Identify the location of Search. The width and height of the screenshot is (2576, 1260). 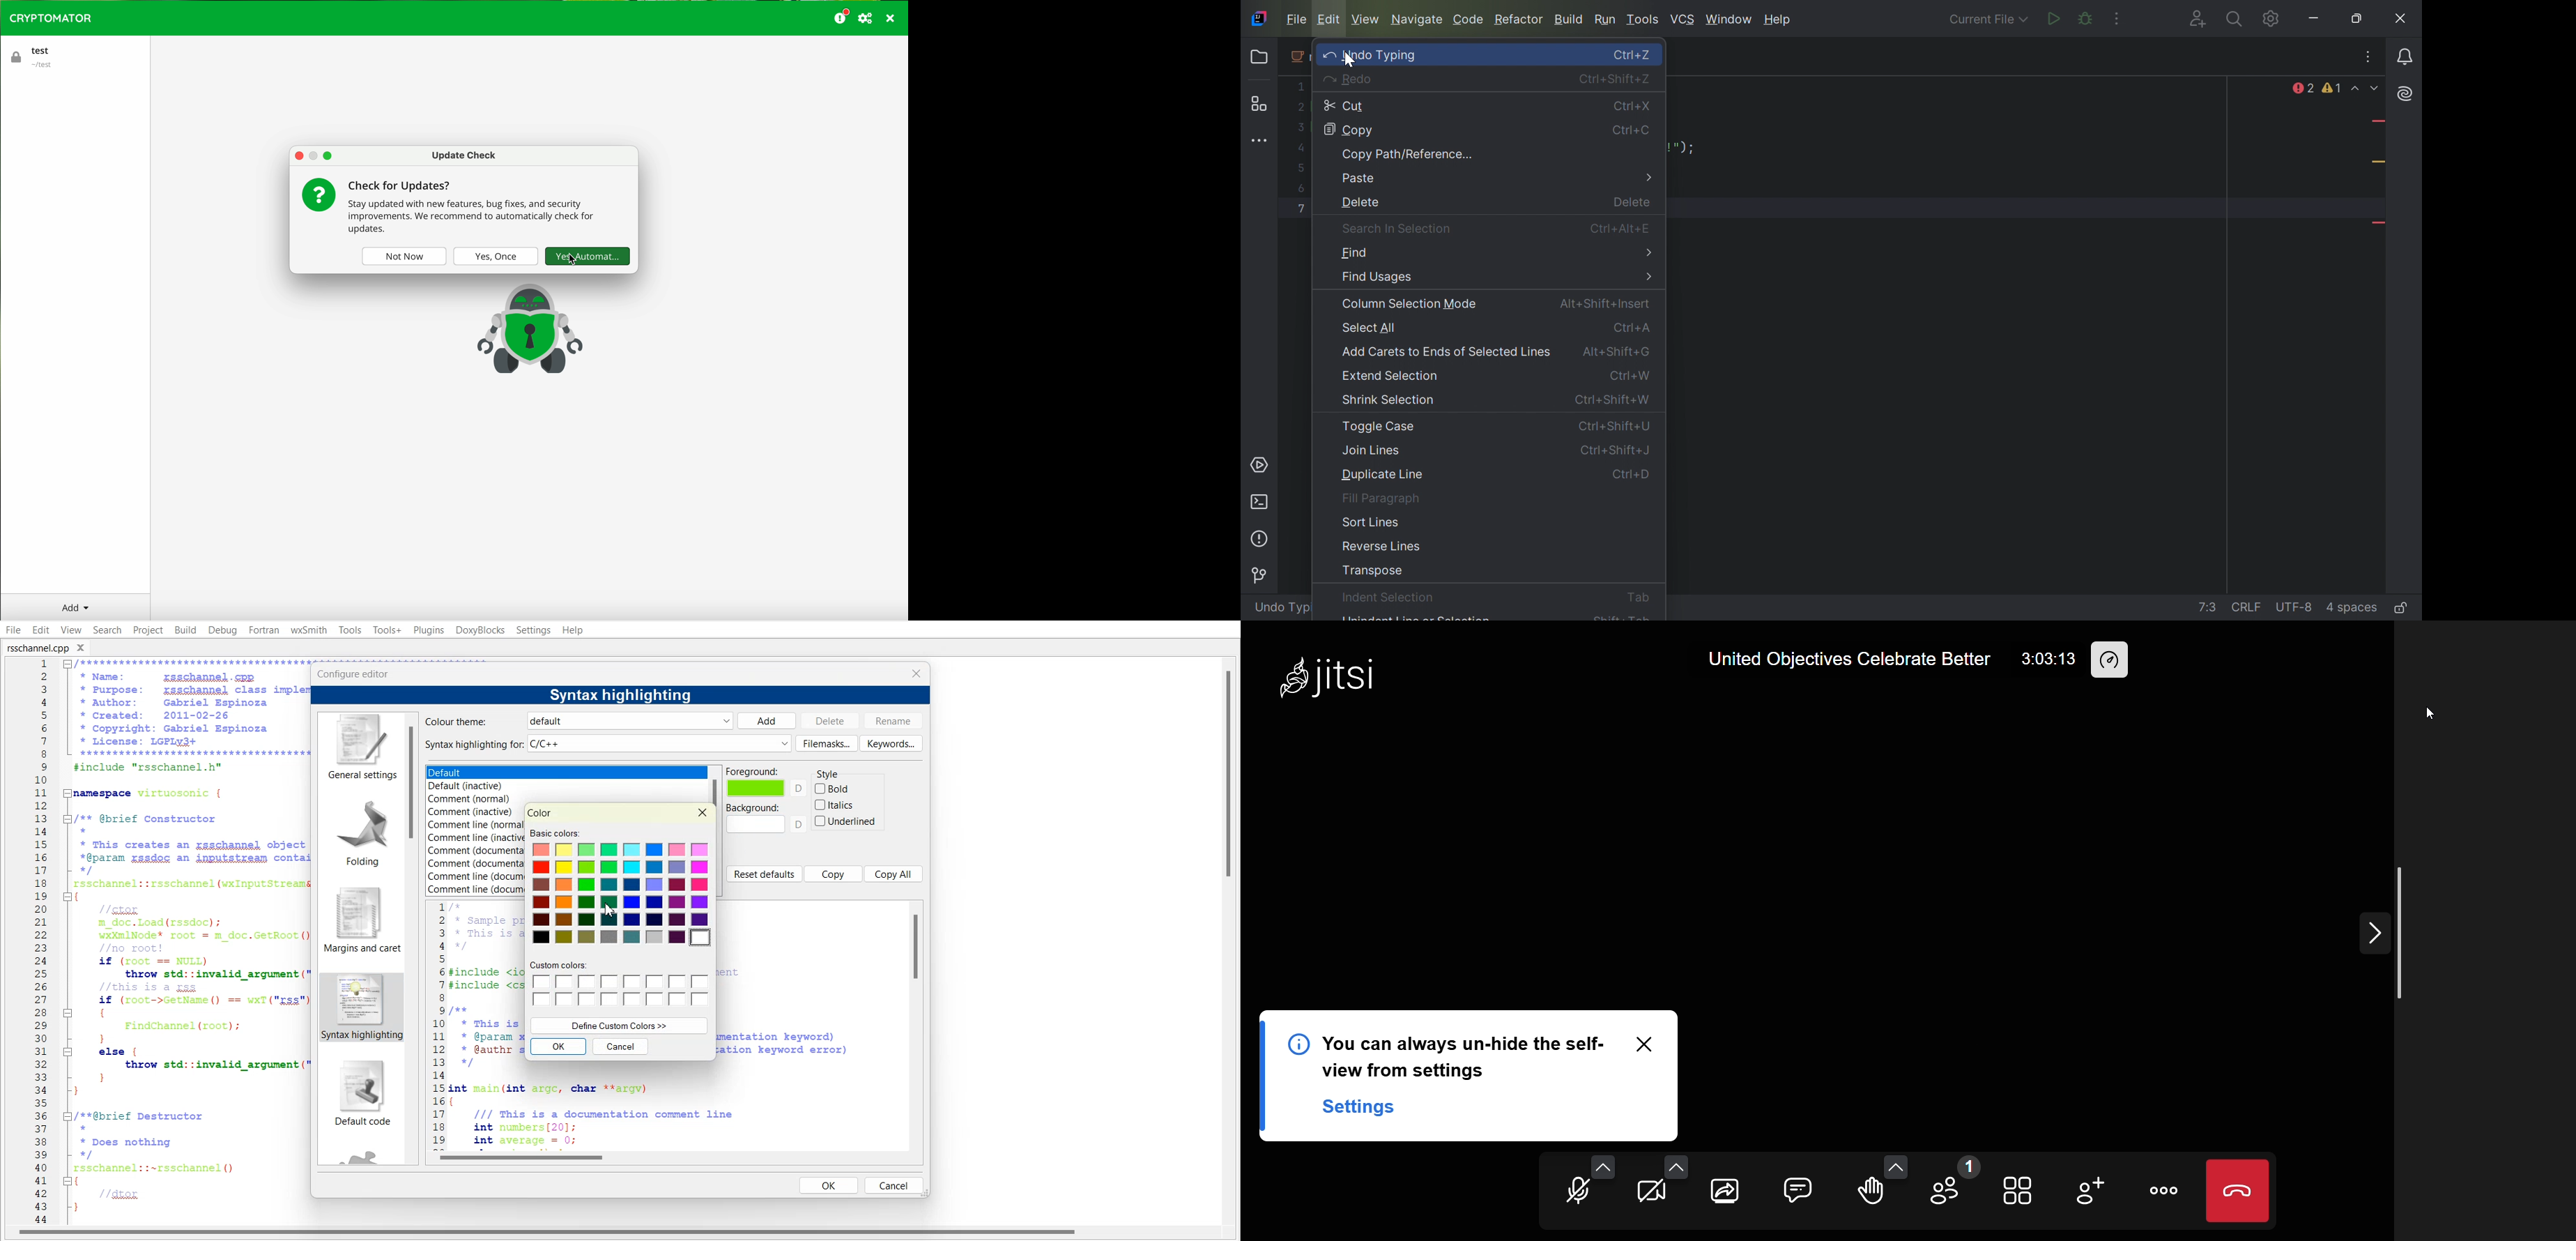
(107, 630).